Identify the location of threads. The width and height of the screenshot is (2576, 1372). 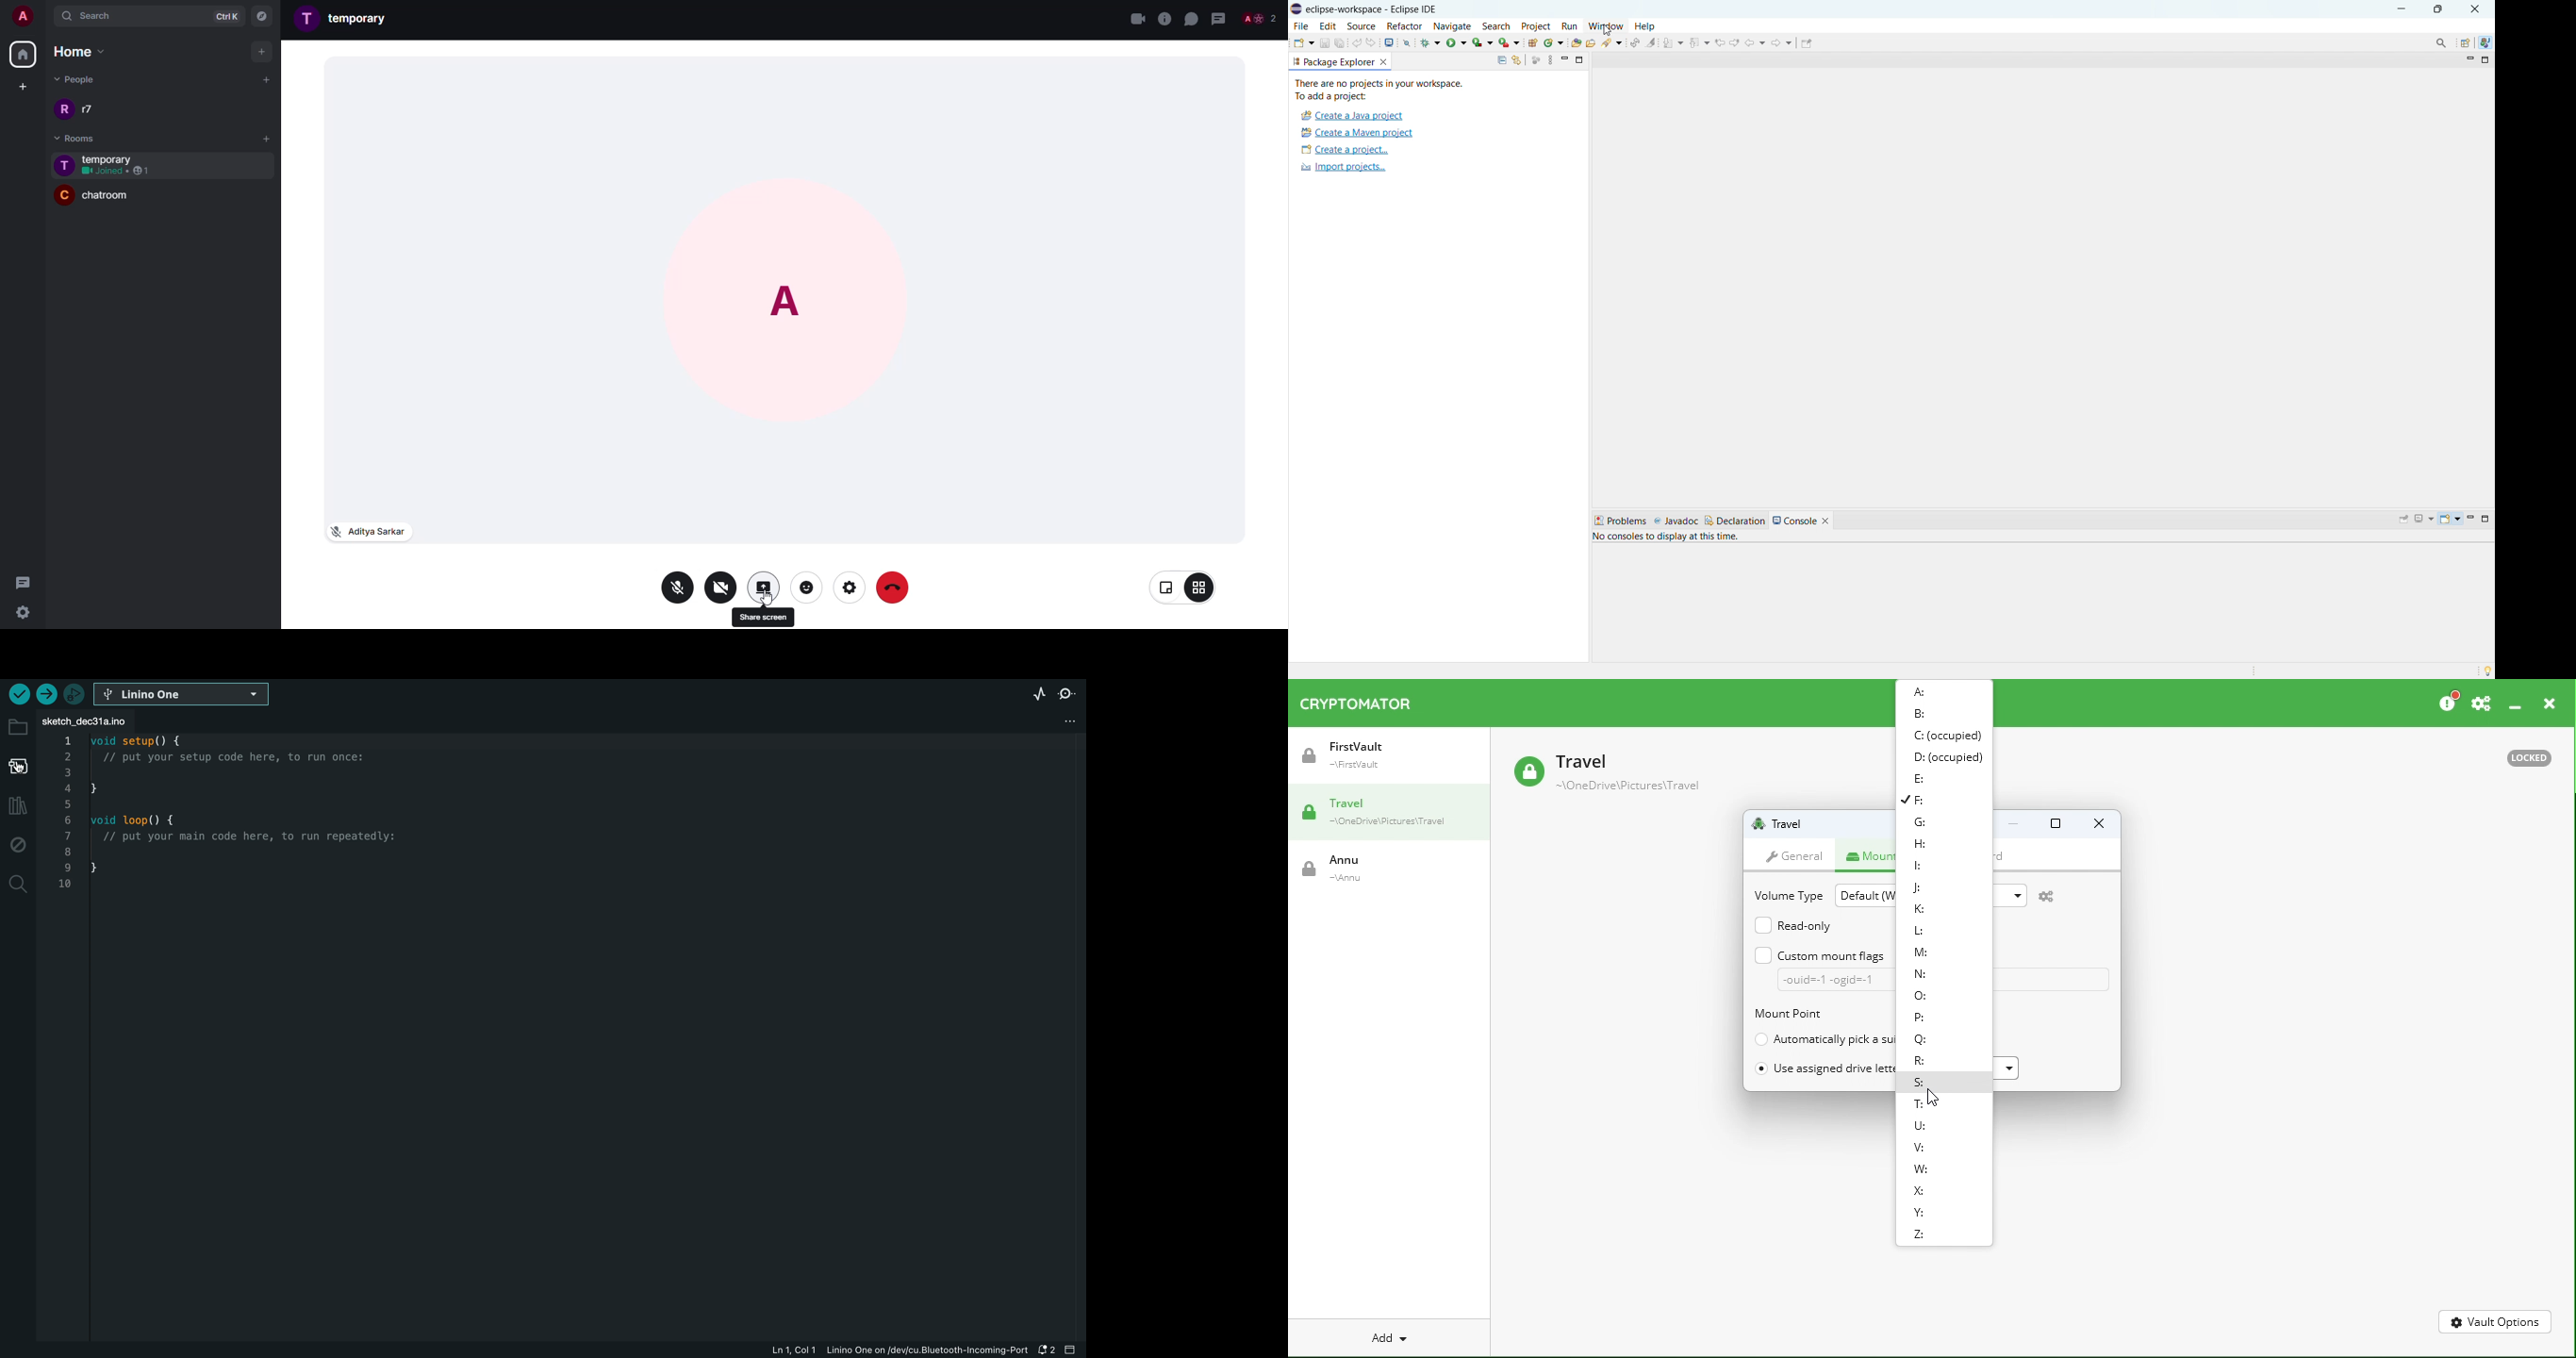
(1219, 18).